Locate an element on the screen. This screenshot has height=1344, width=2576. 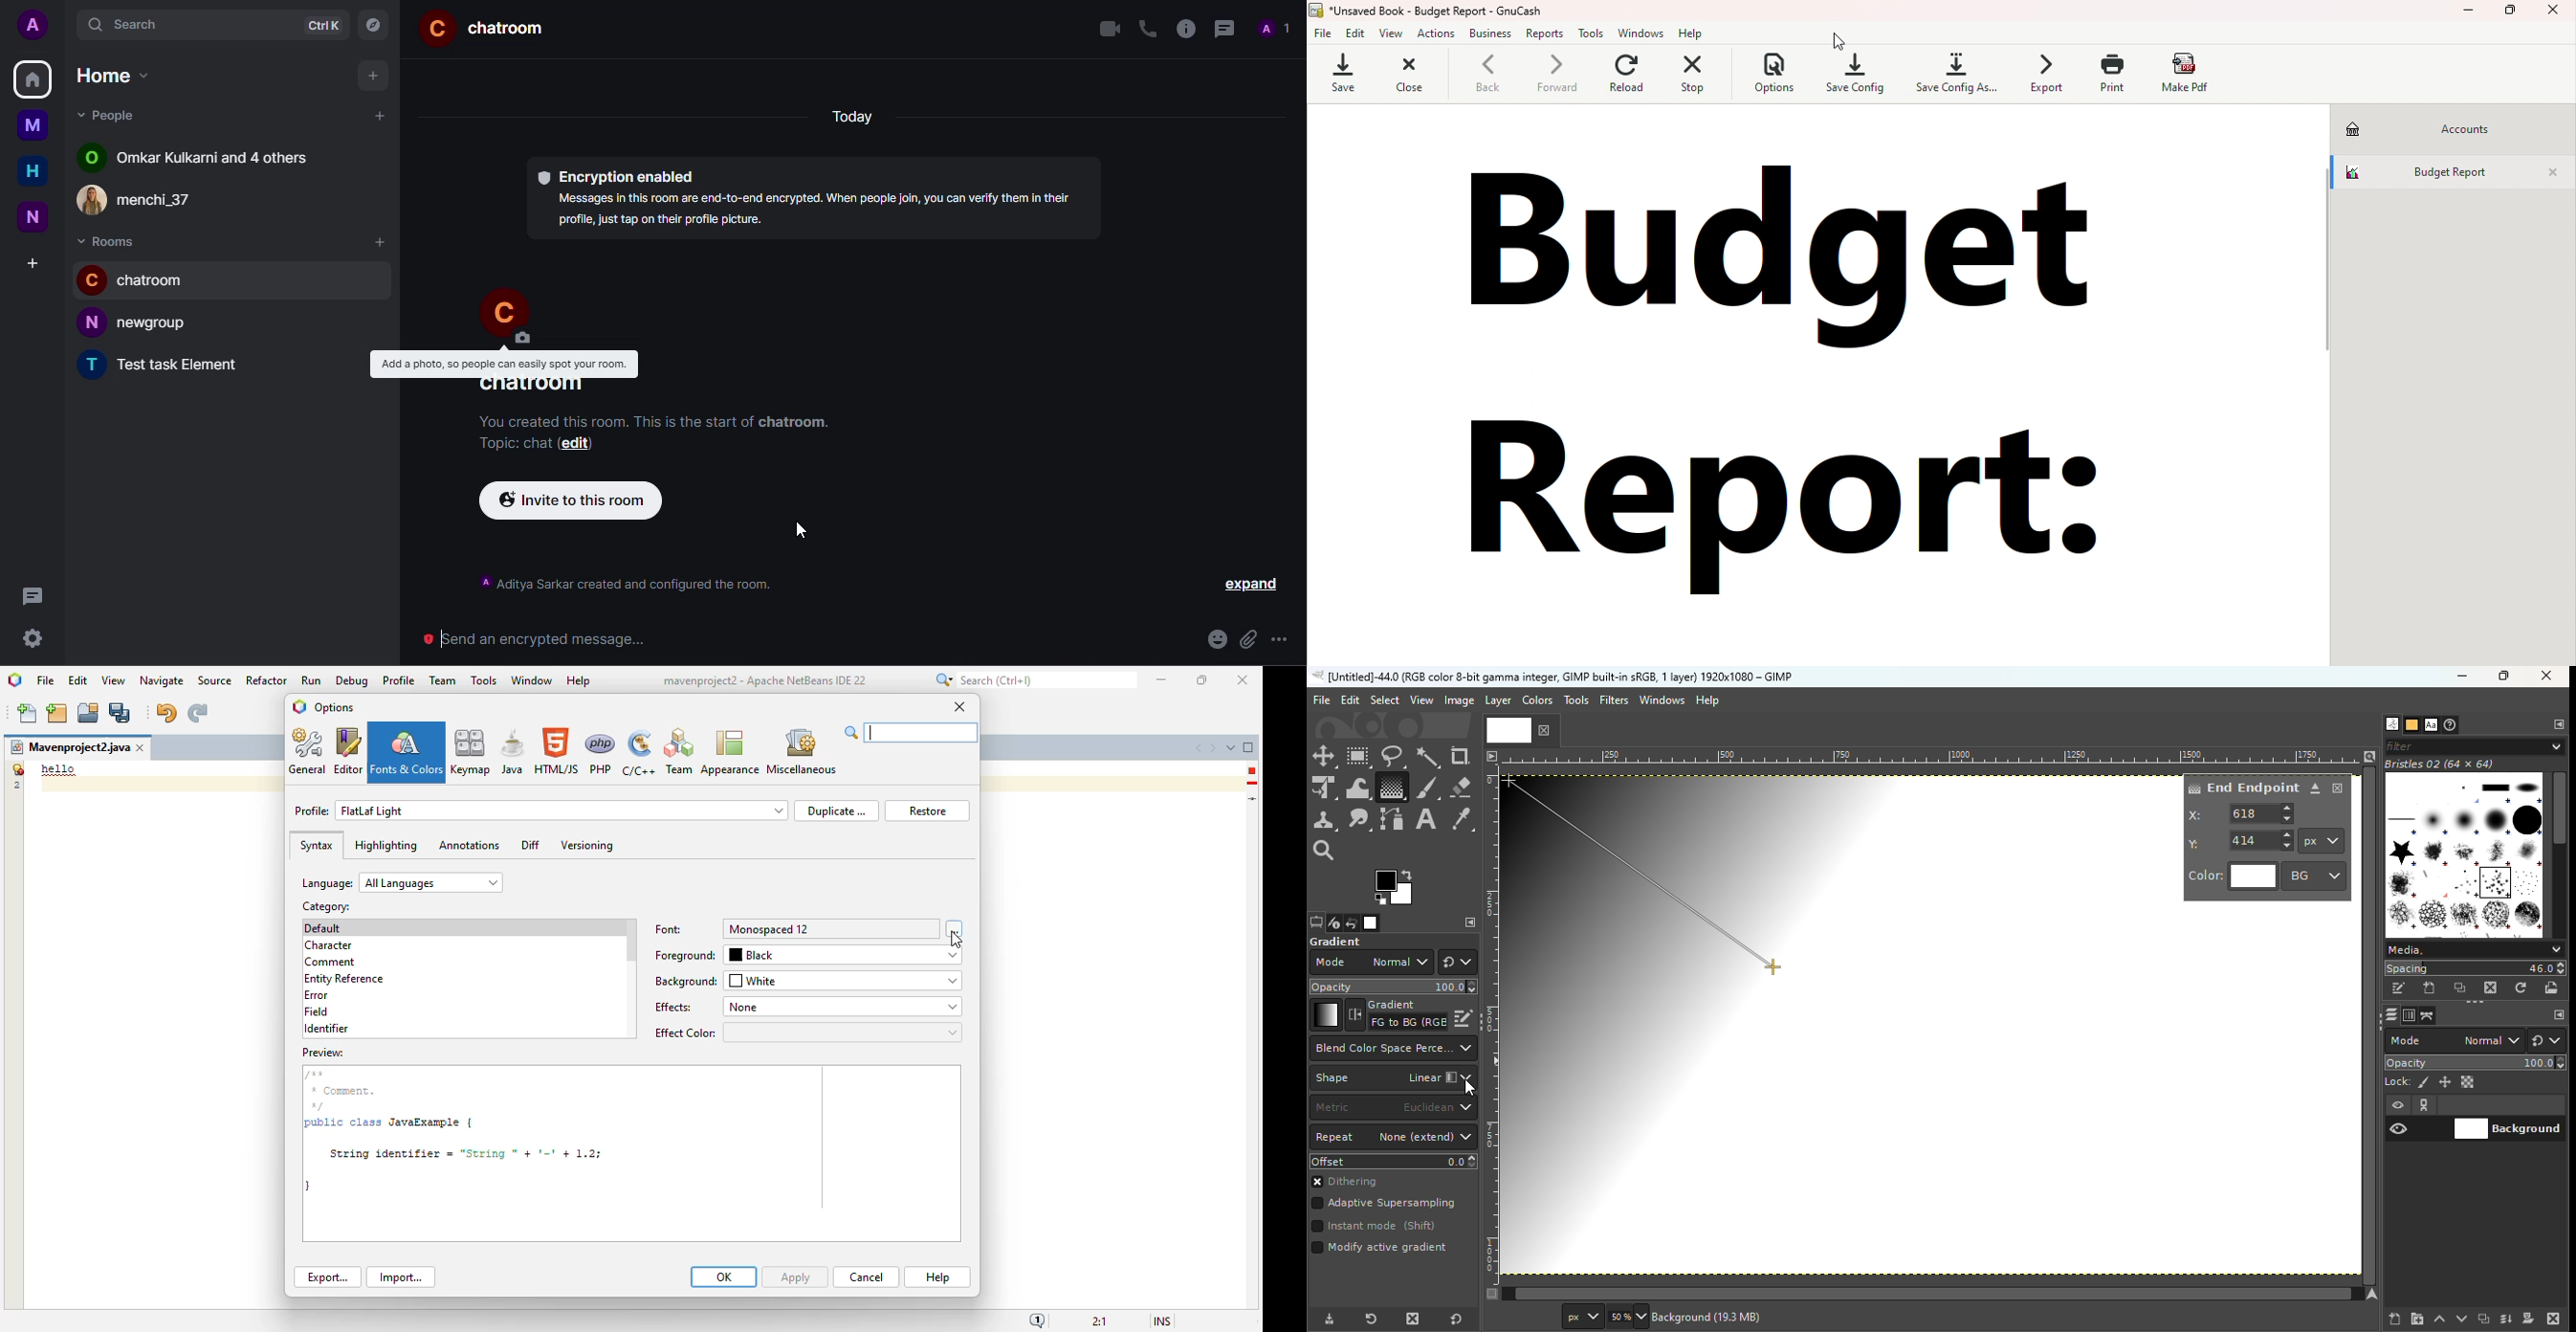
Access the image menu is located at coordinates (1491, 754).